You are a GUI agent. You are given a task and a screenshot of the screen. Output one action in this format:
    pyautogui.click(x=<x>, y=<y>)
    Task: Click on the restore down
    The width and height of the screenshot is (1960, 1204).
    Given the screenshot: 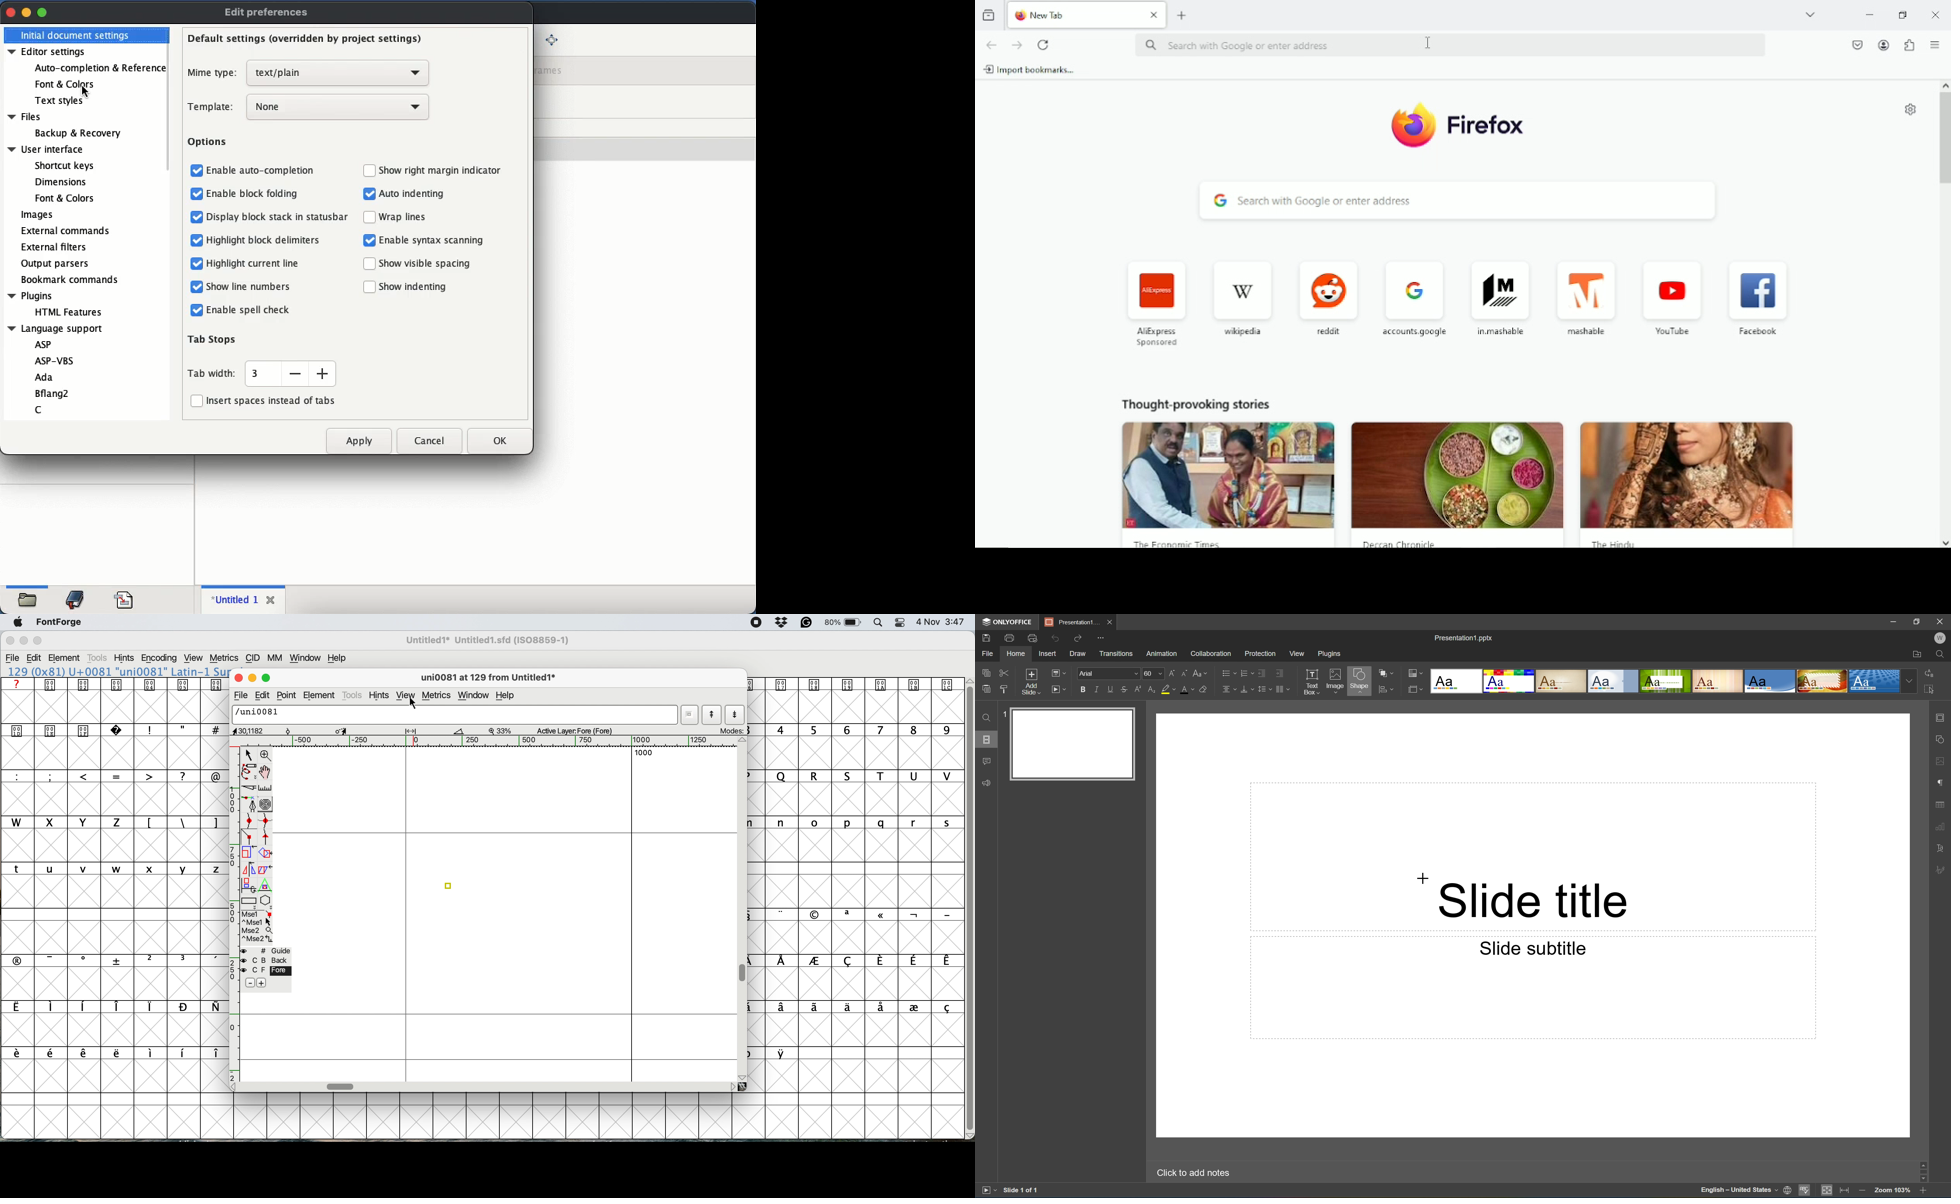 What is the action you would take?
    pyautogui.click(x=1903, y=14)
    